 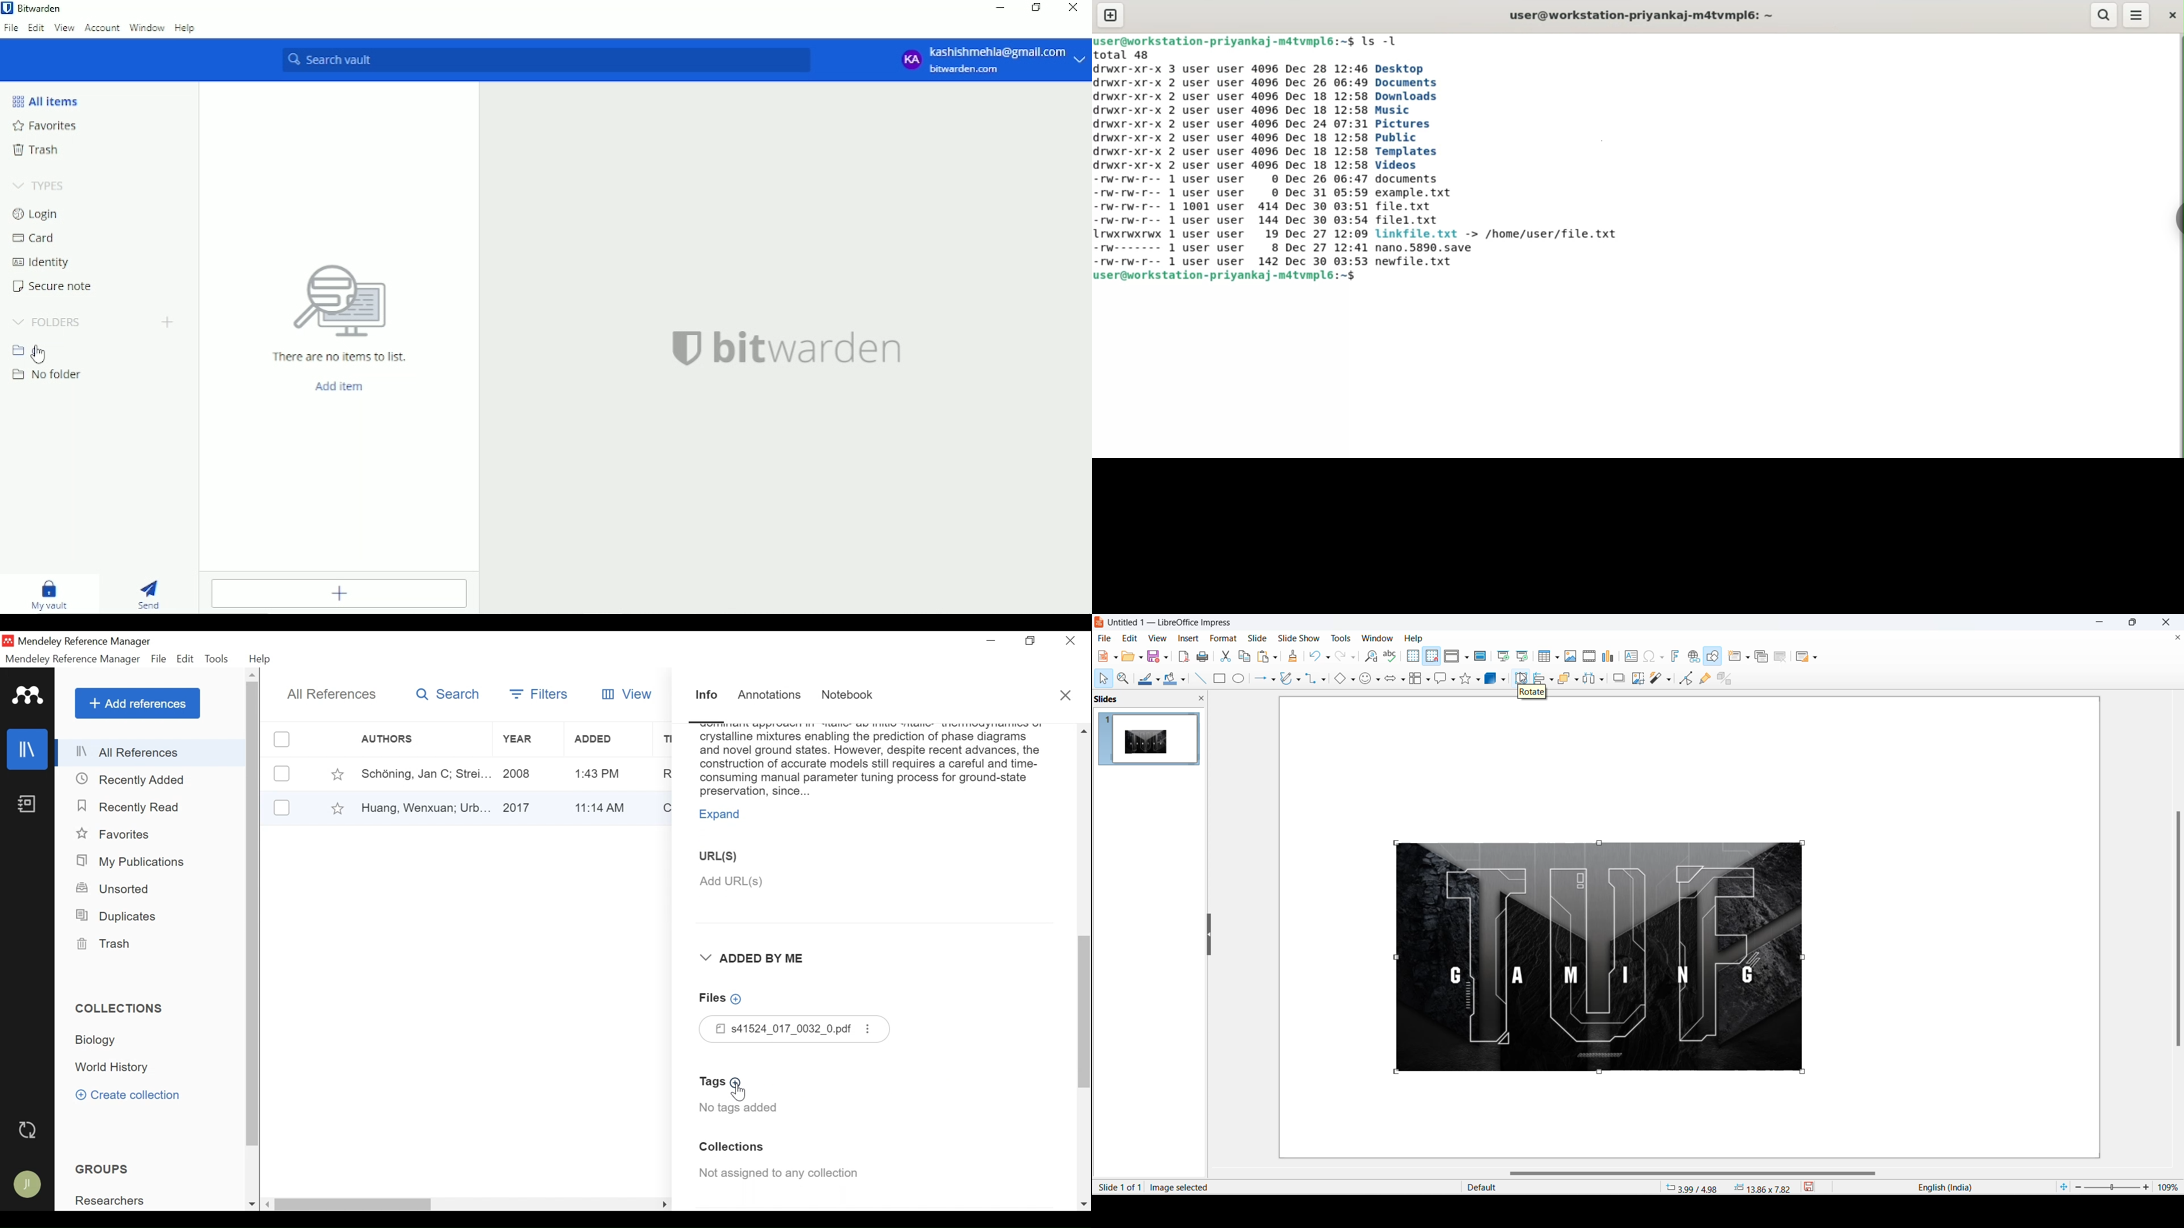 I want to click on distribute object, so click(x=1604, y=681).